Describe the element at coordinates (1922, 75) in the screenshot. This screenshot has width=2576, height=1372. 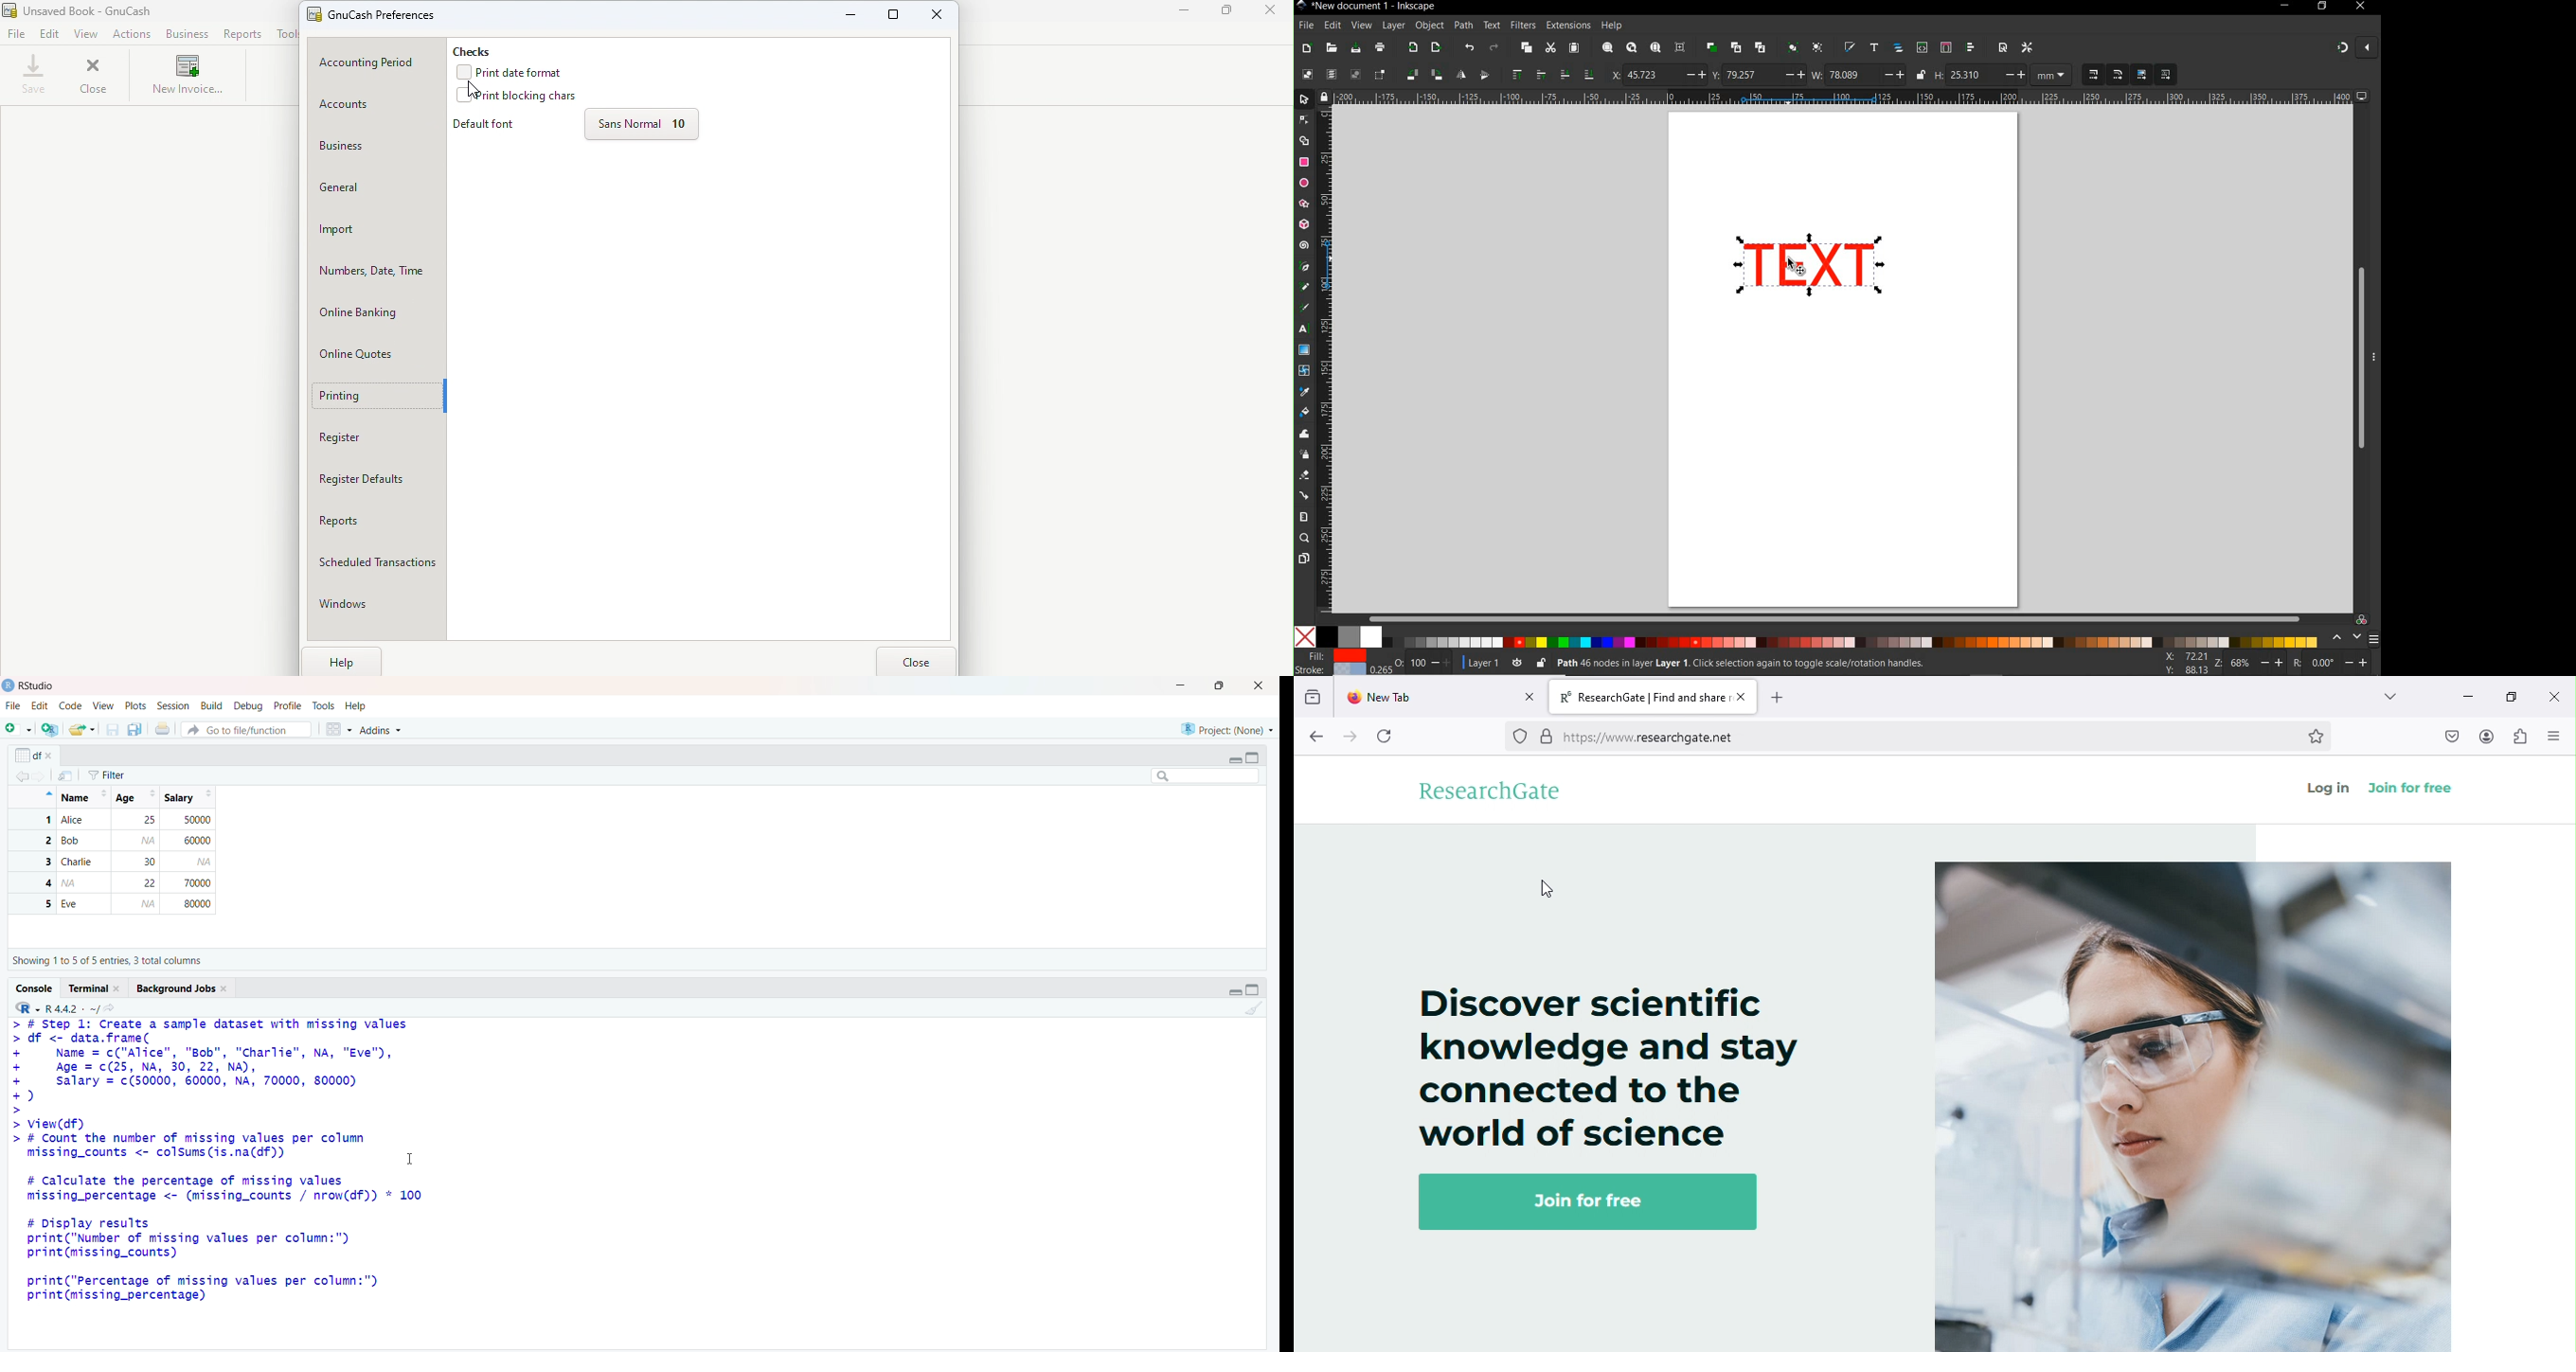
I see `LOCK/UNLOCK HEIGHT/WIDTH` at that location.